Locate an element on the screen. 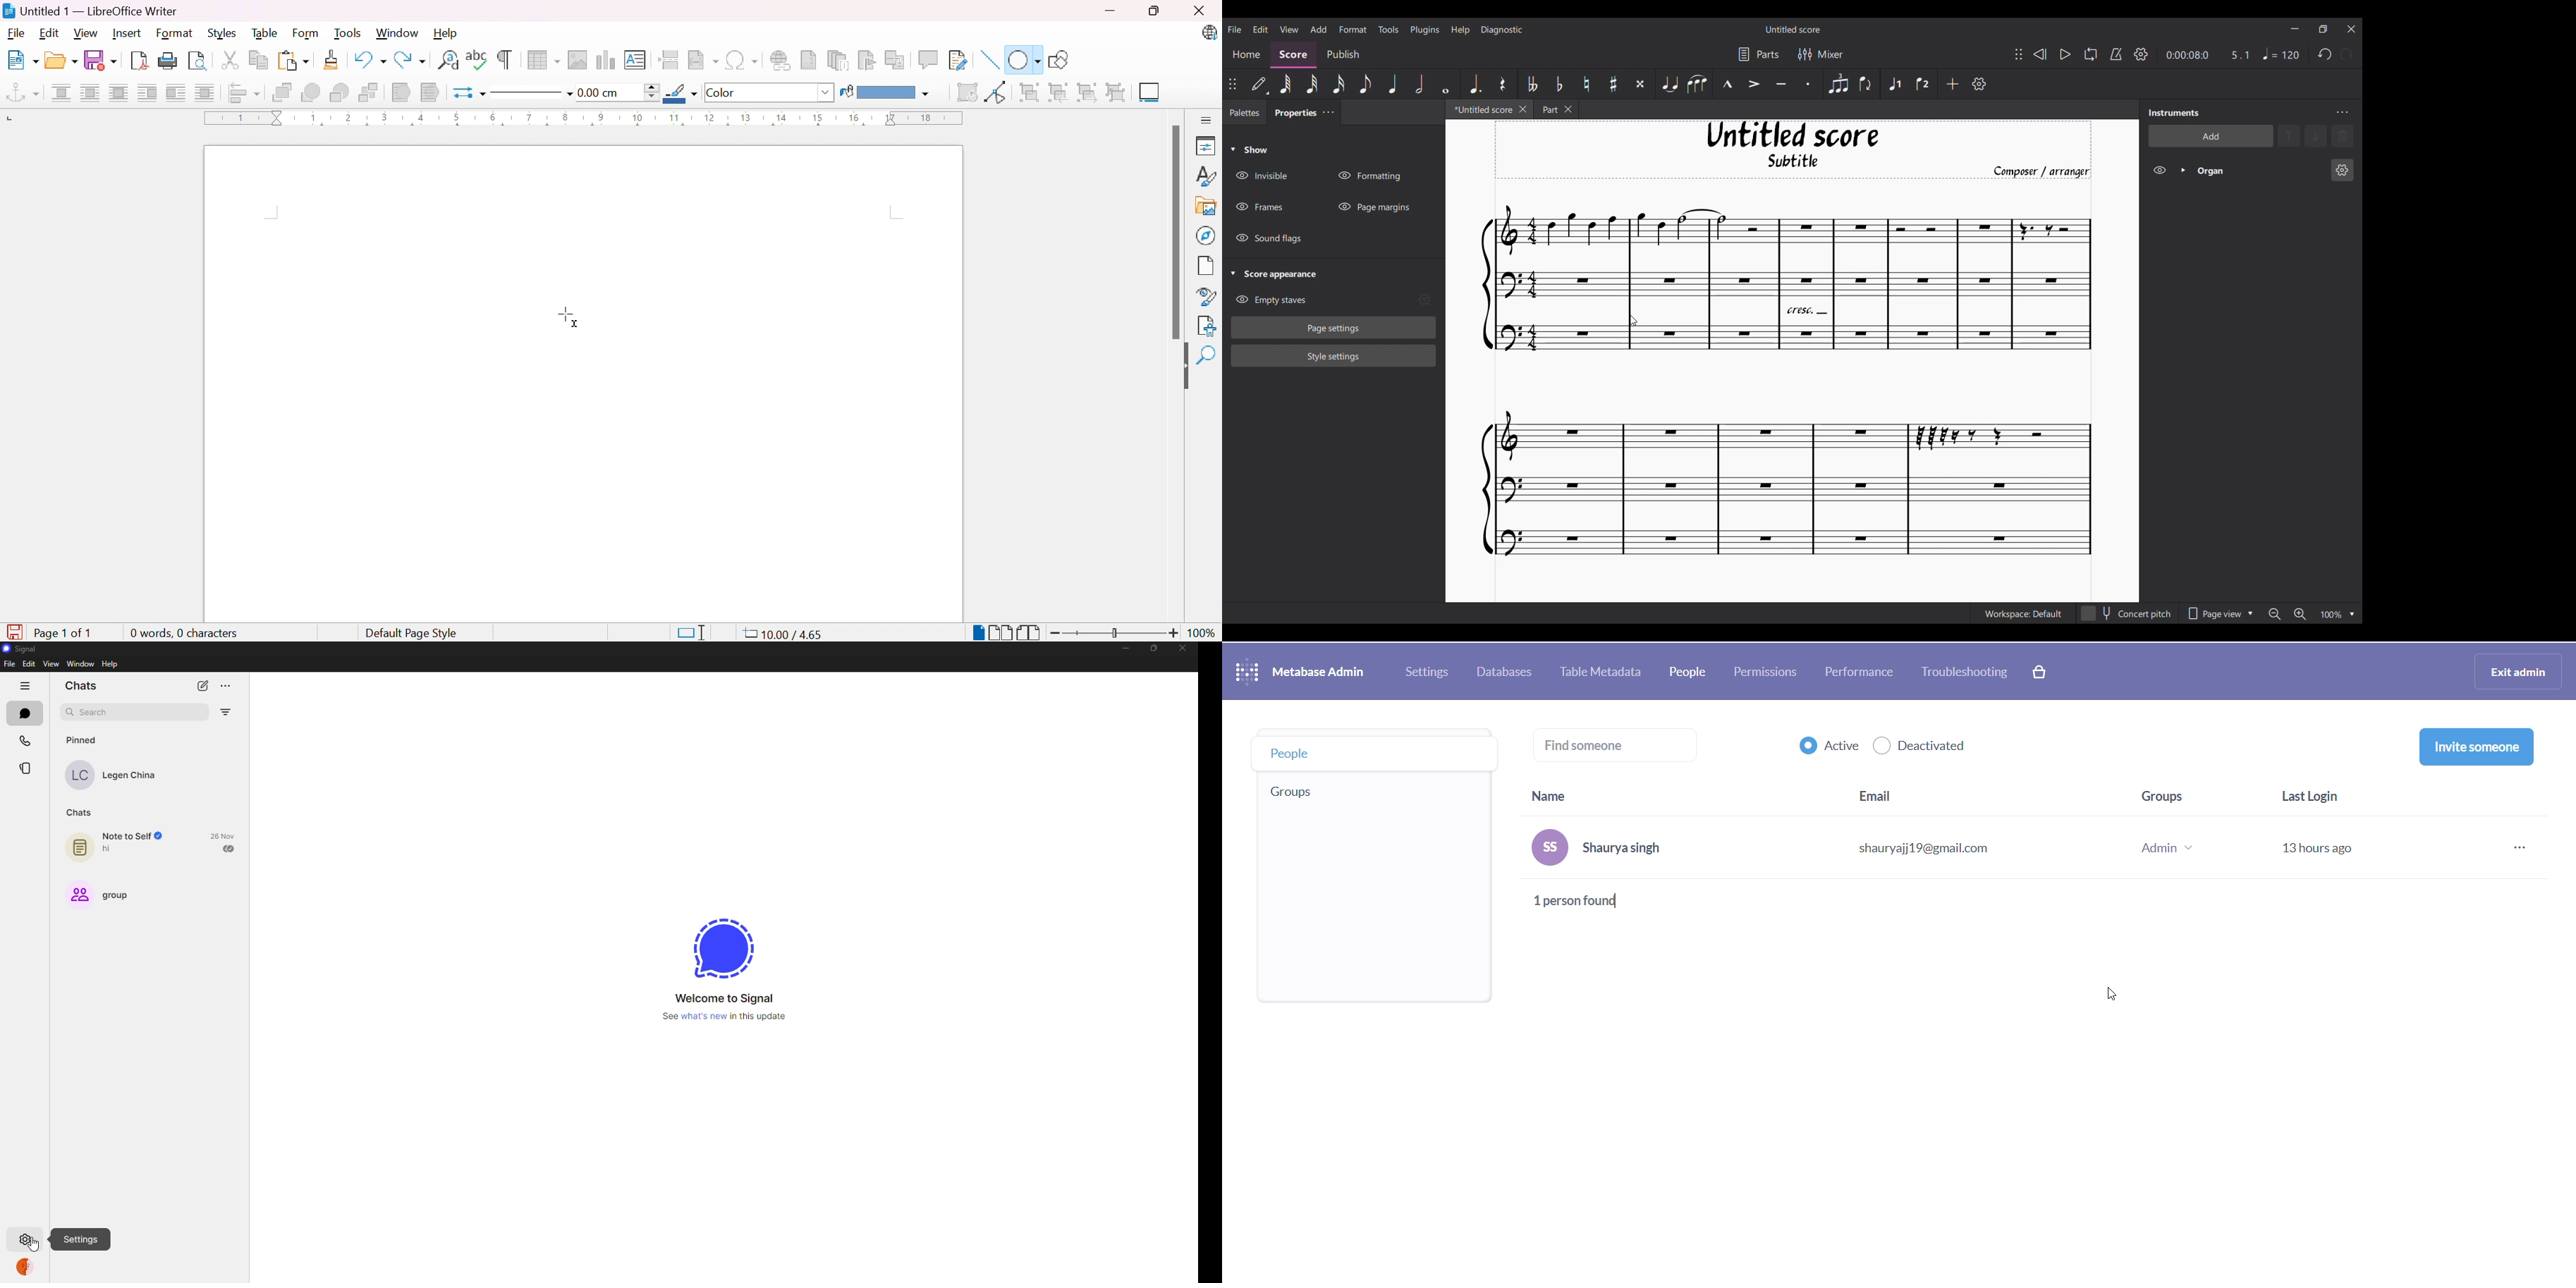 The width and height of the screenshot is (2576, 1288). filter is located at coordinates (227, 710).